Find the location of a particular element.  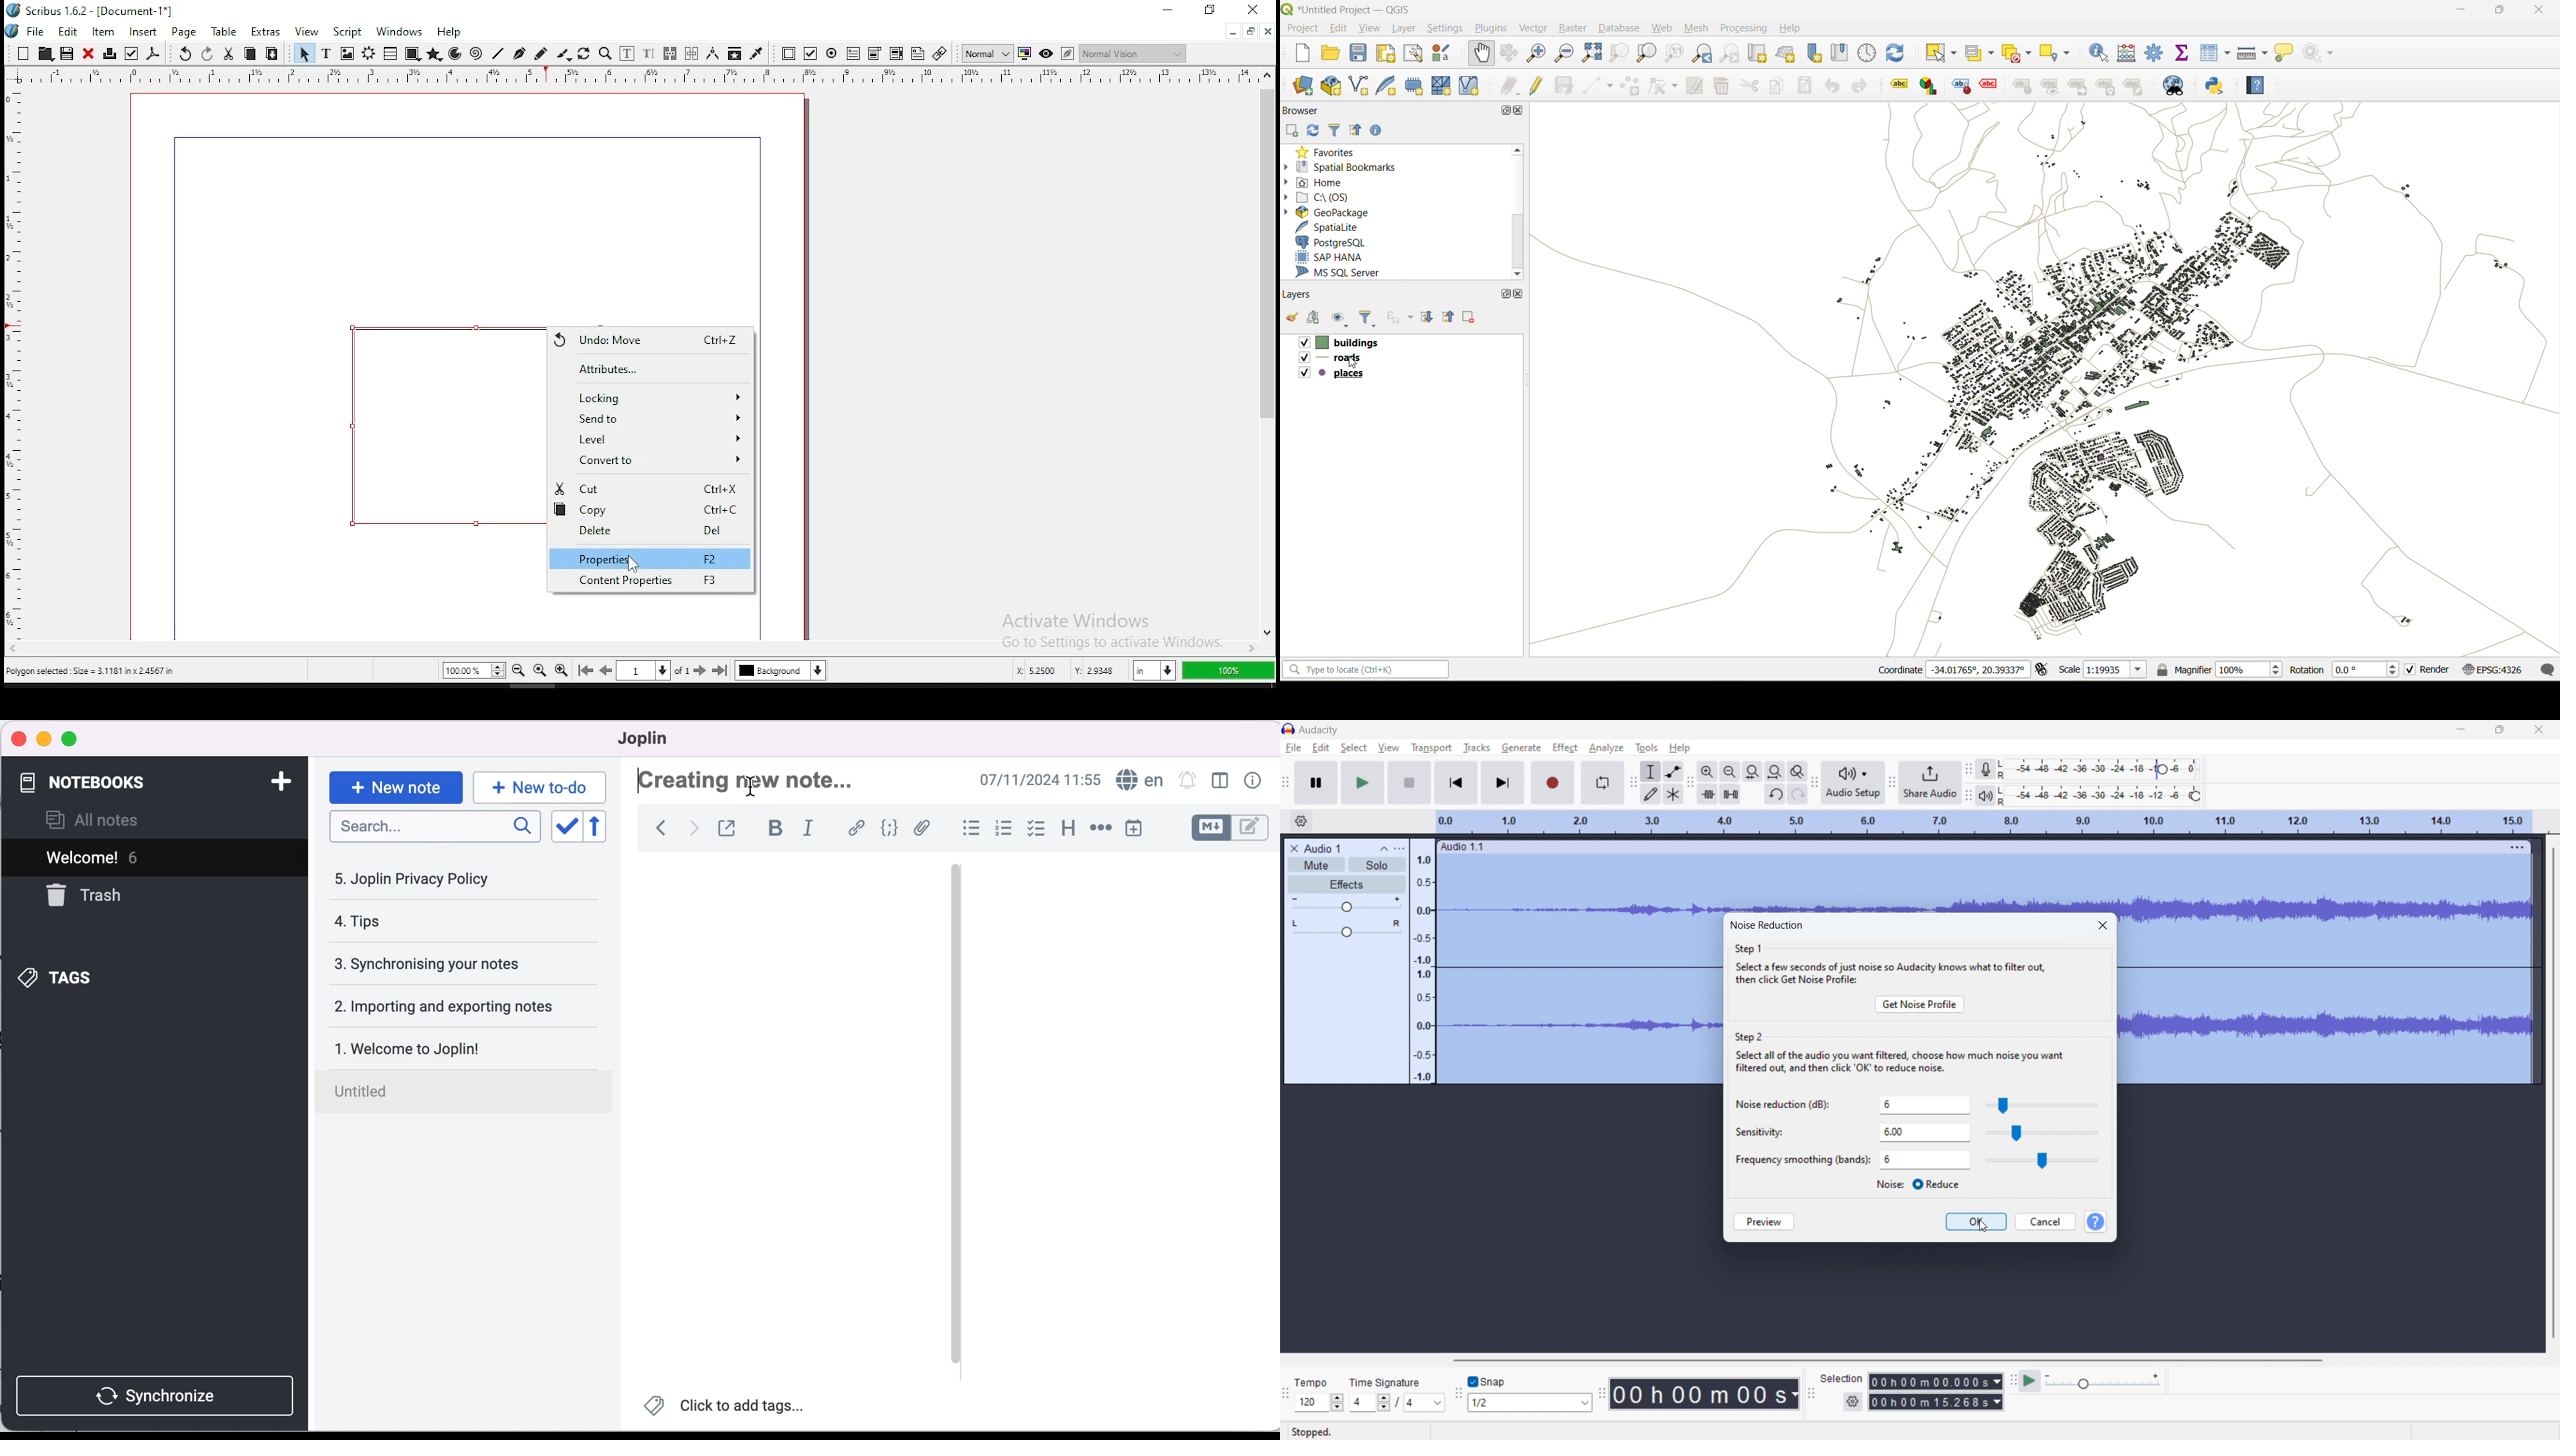

temporary scratch layer is located at coordinates (1415, 86).